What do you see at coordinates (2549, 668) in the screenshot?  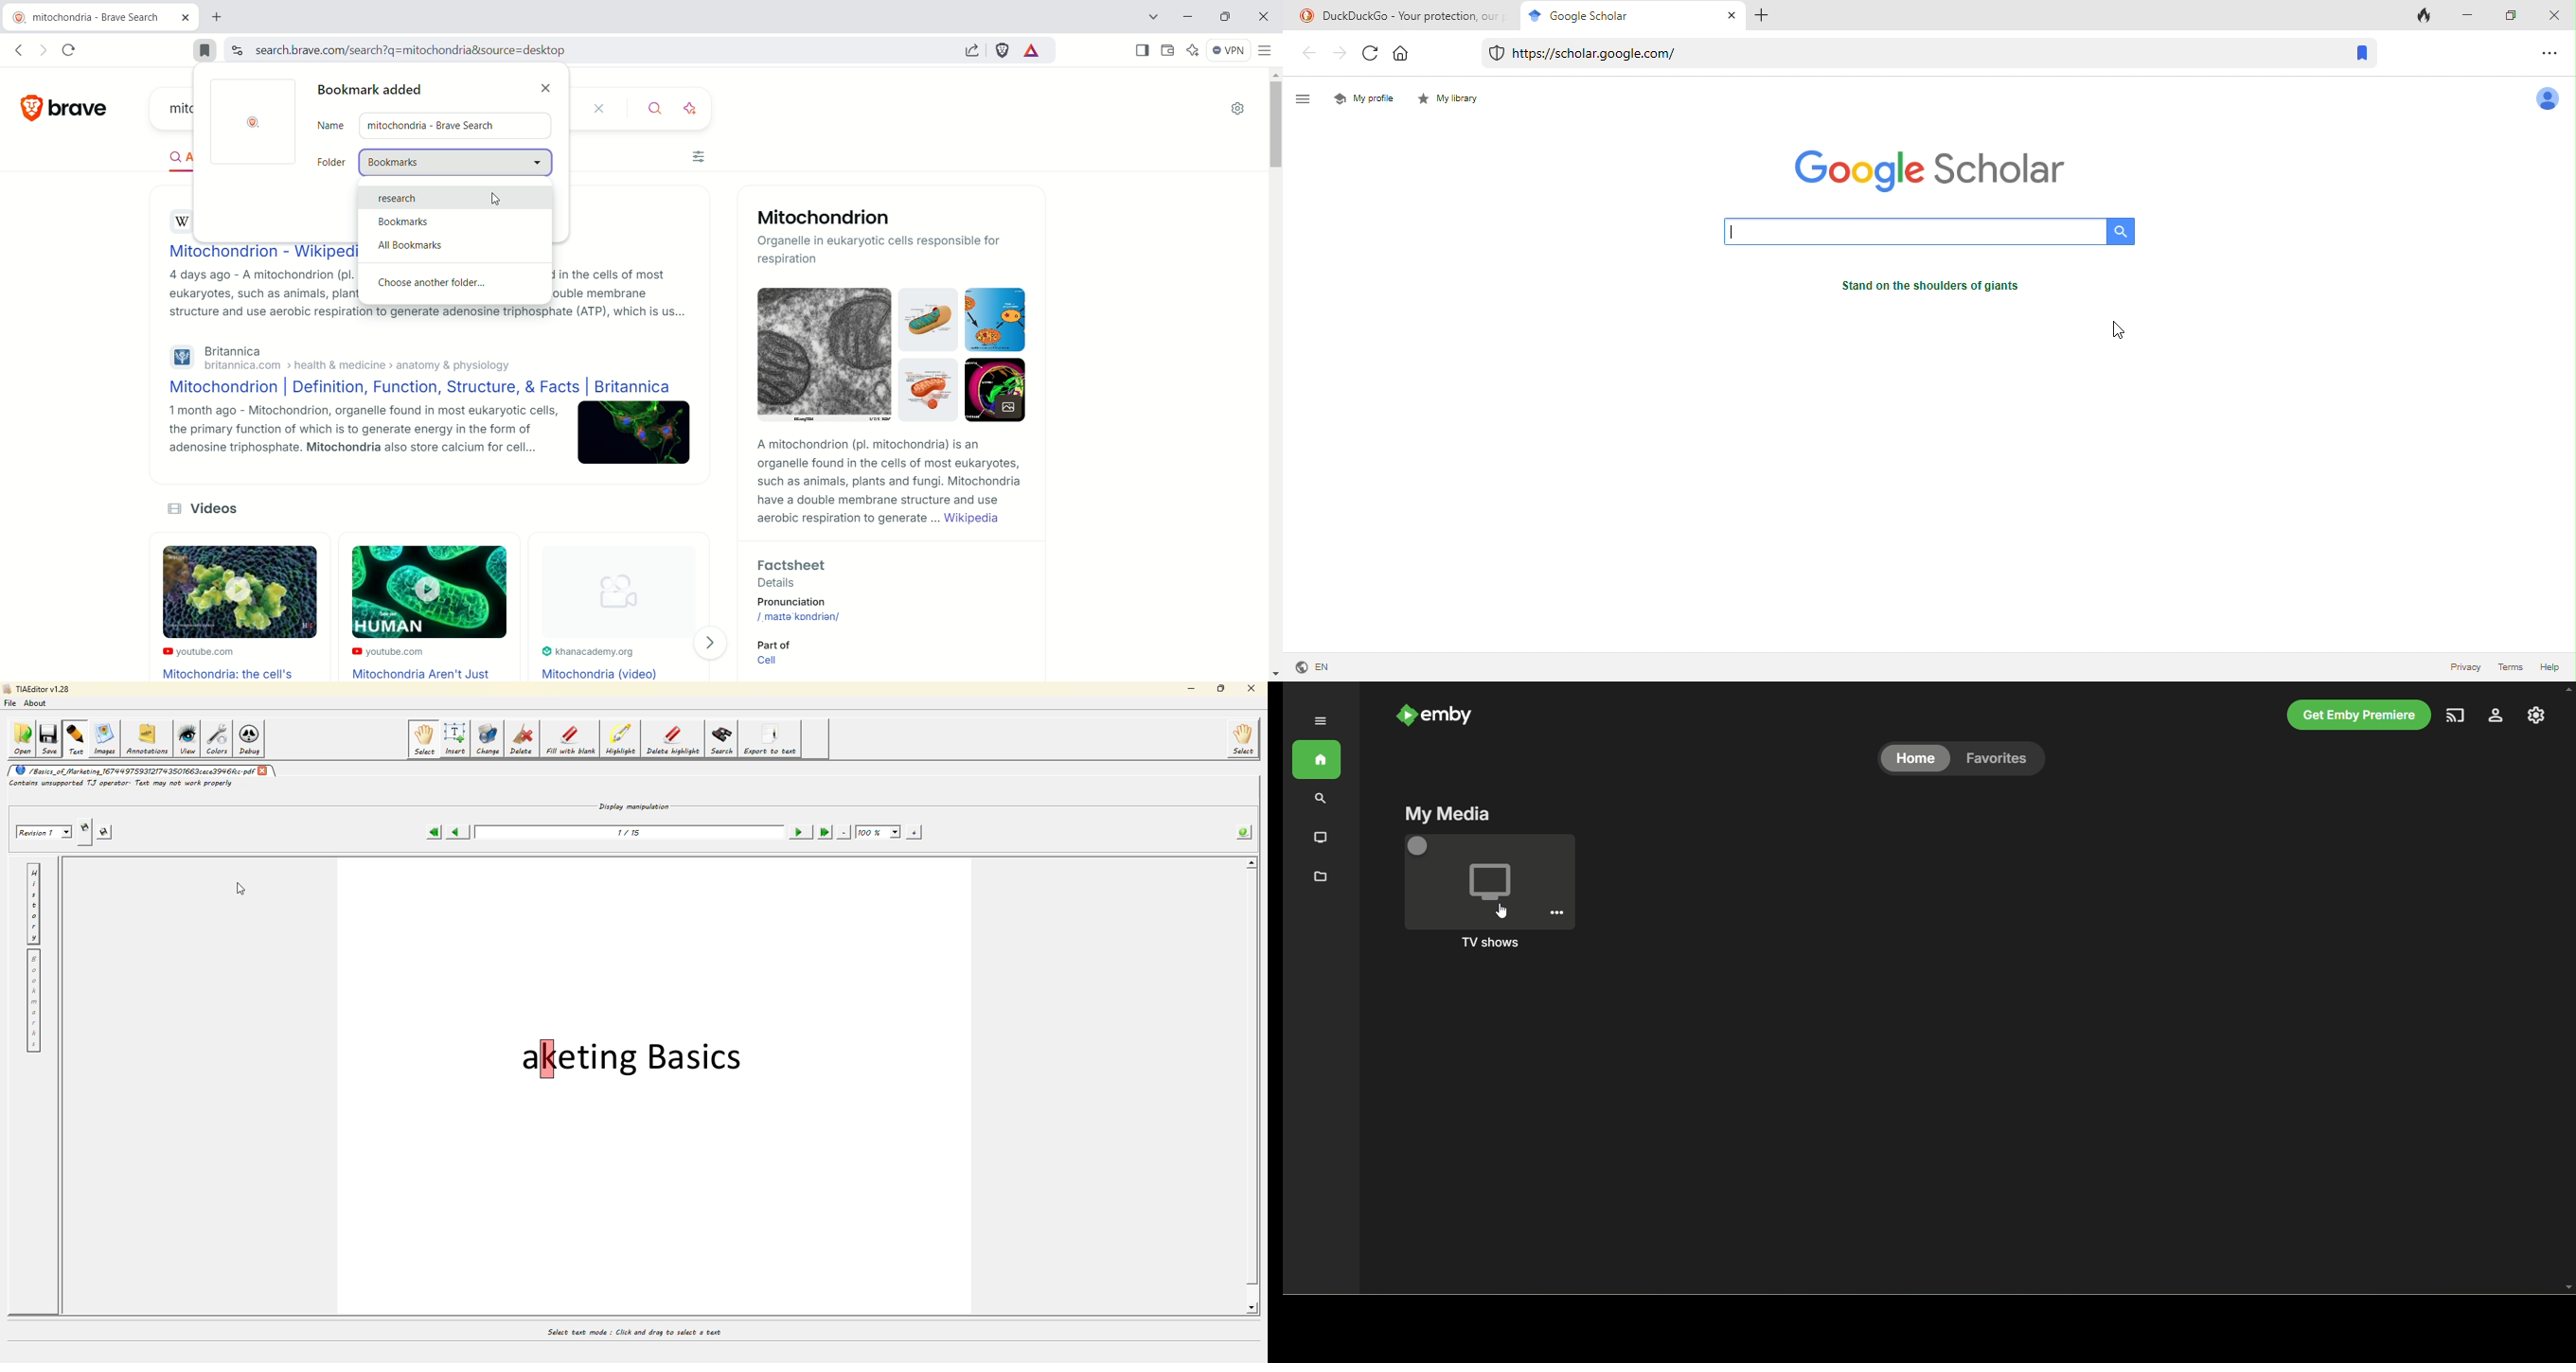 I see `help` at bounding box center [2549, 668].